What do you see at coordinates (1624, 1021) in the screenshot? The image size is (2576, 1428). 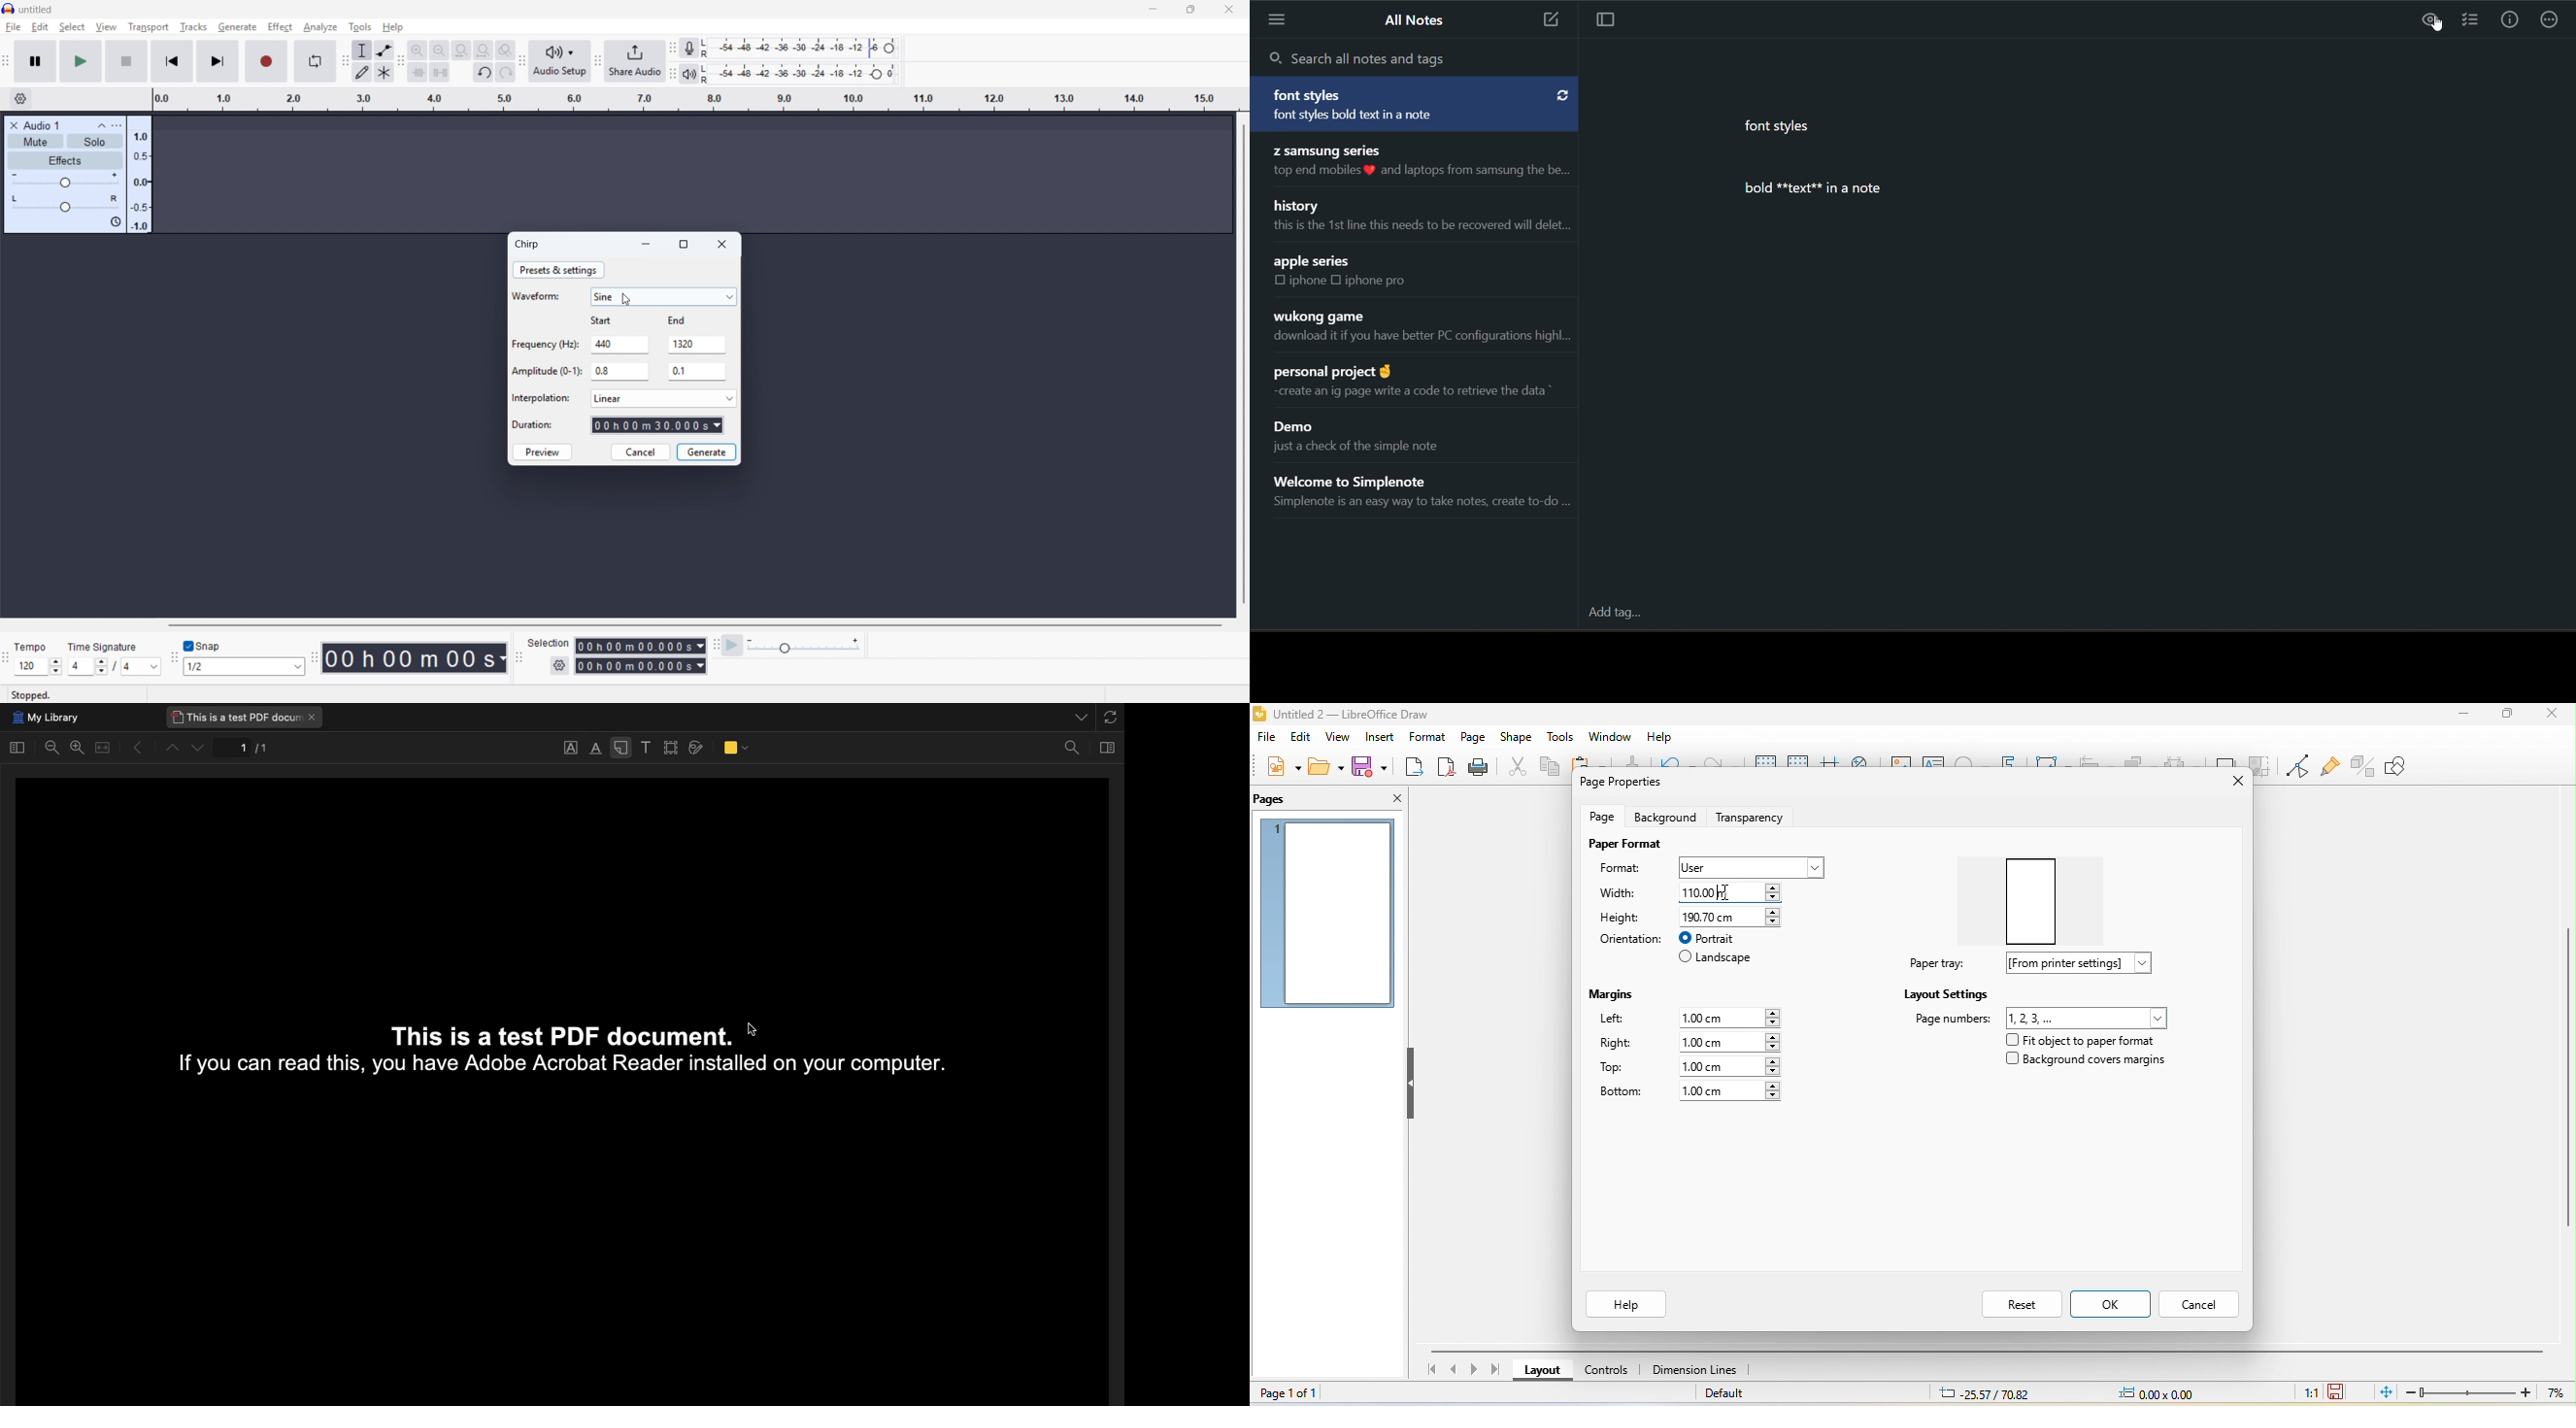 I see `lefr` at bounding box center [1624, 1021].